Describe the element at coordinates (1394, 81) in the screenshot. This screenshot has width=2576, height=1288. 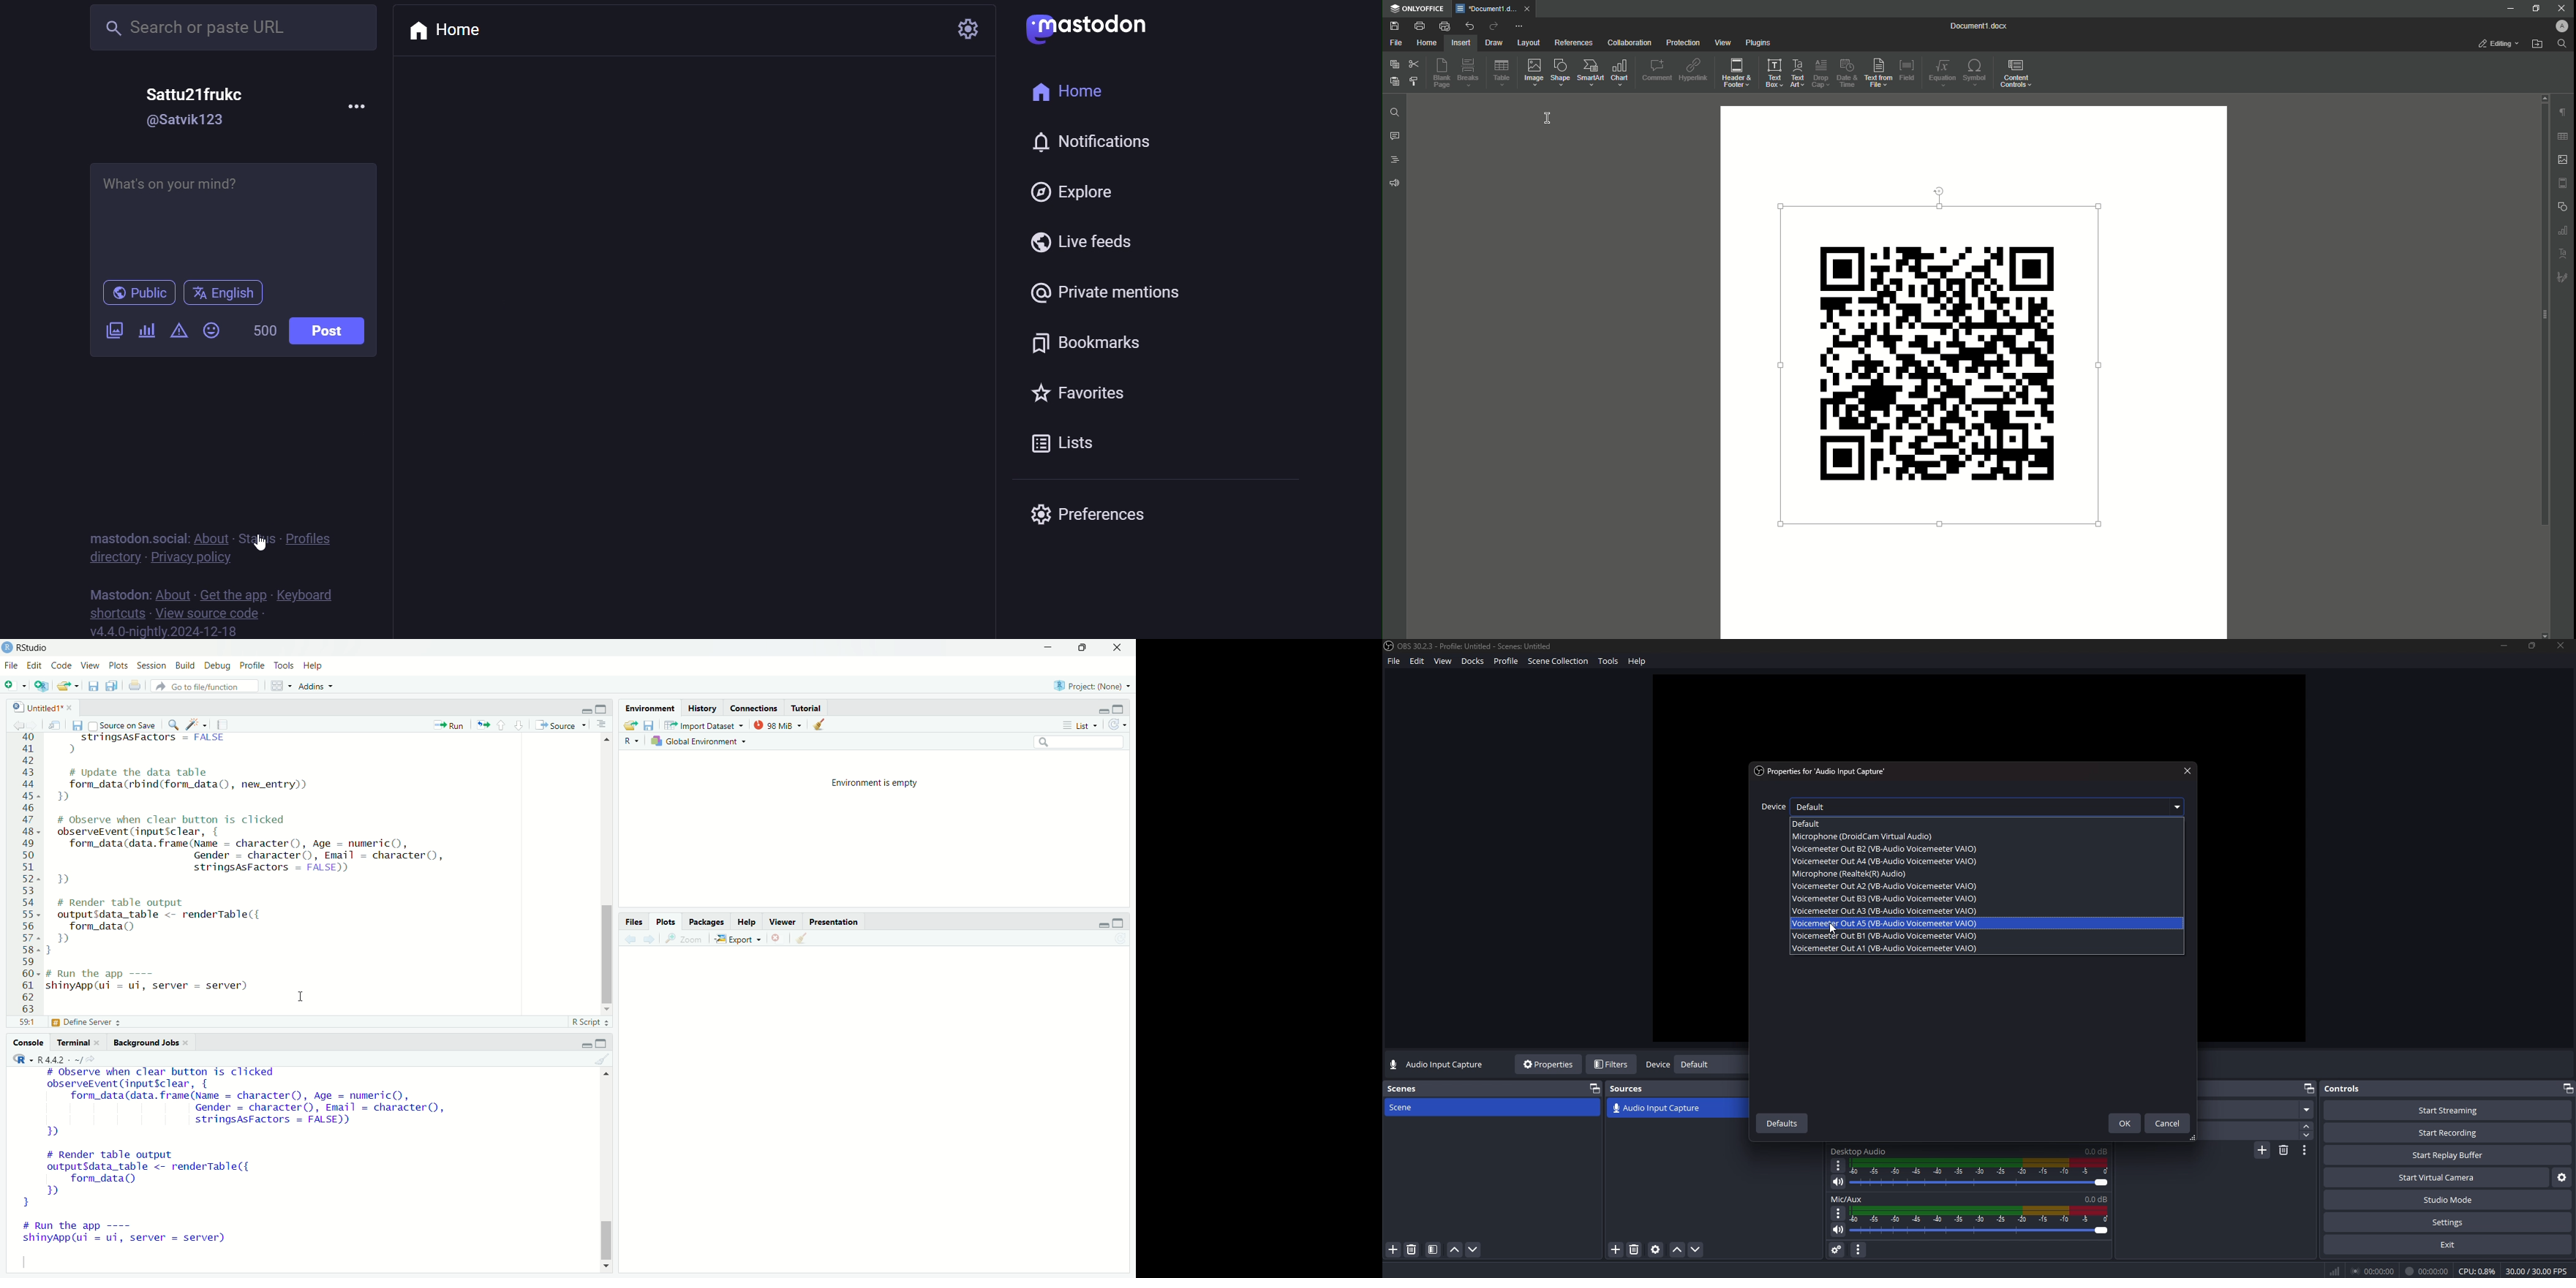
I see `Paste` at that location.